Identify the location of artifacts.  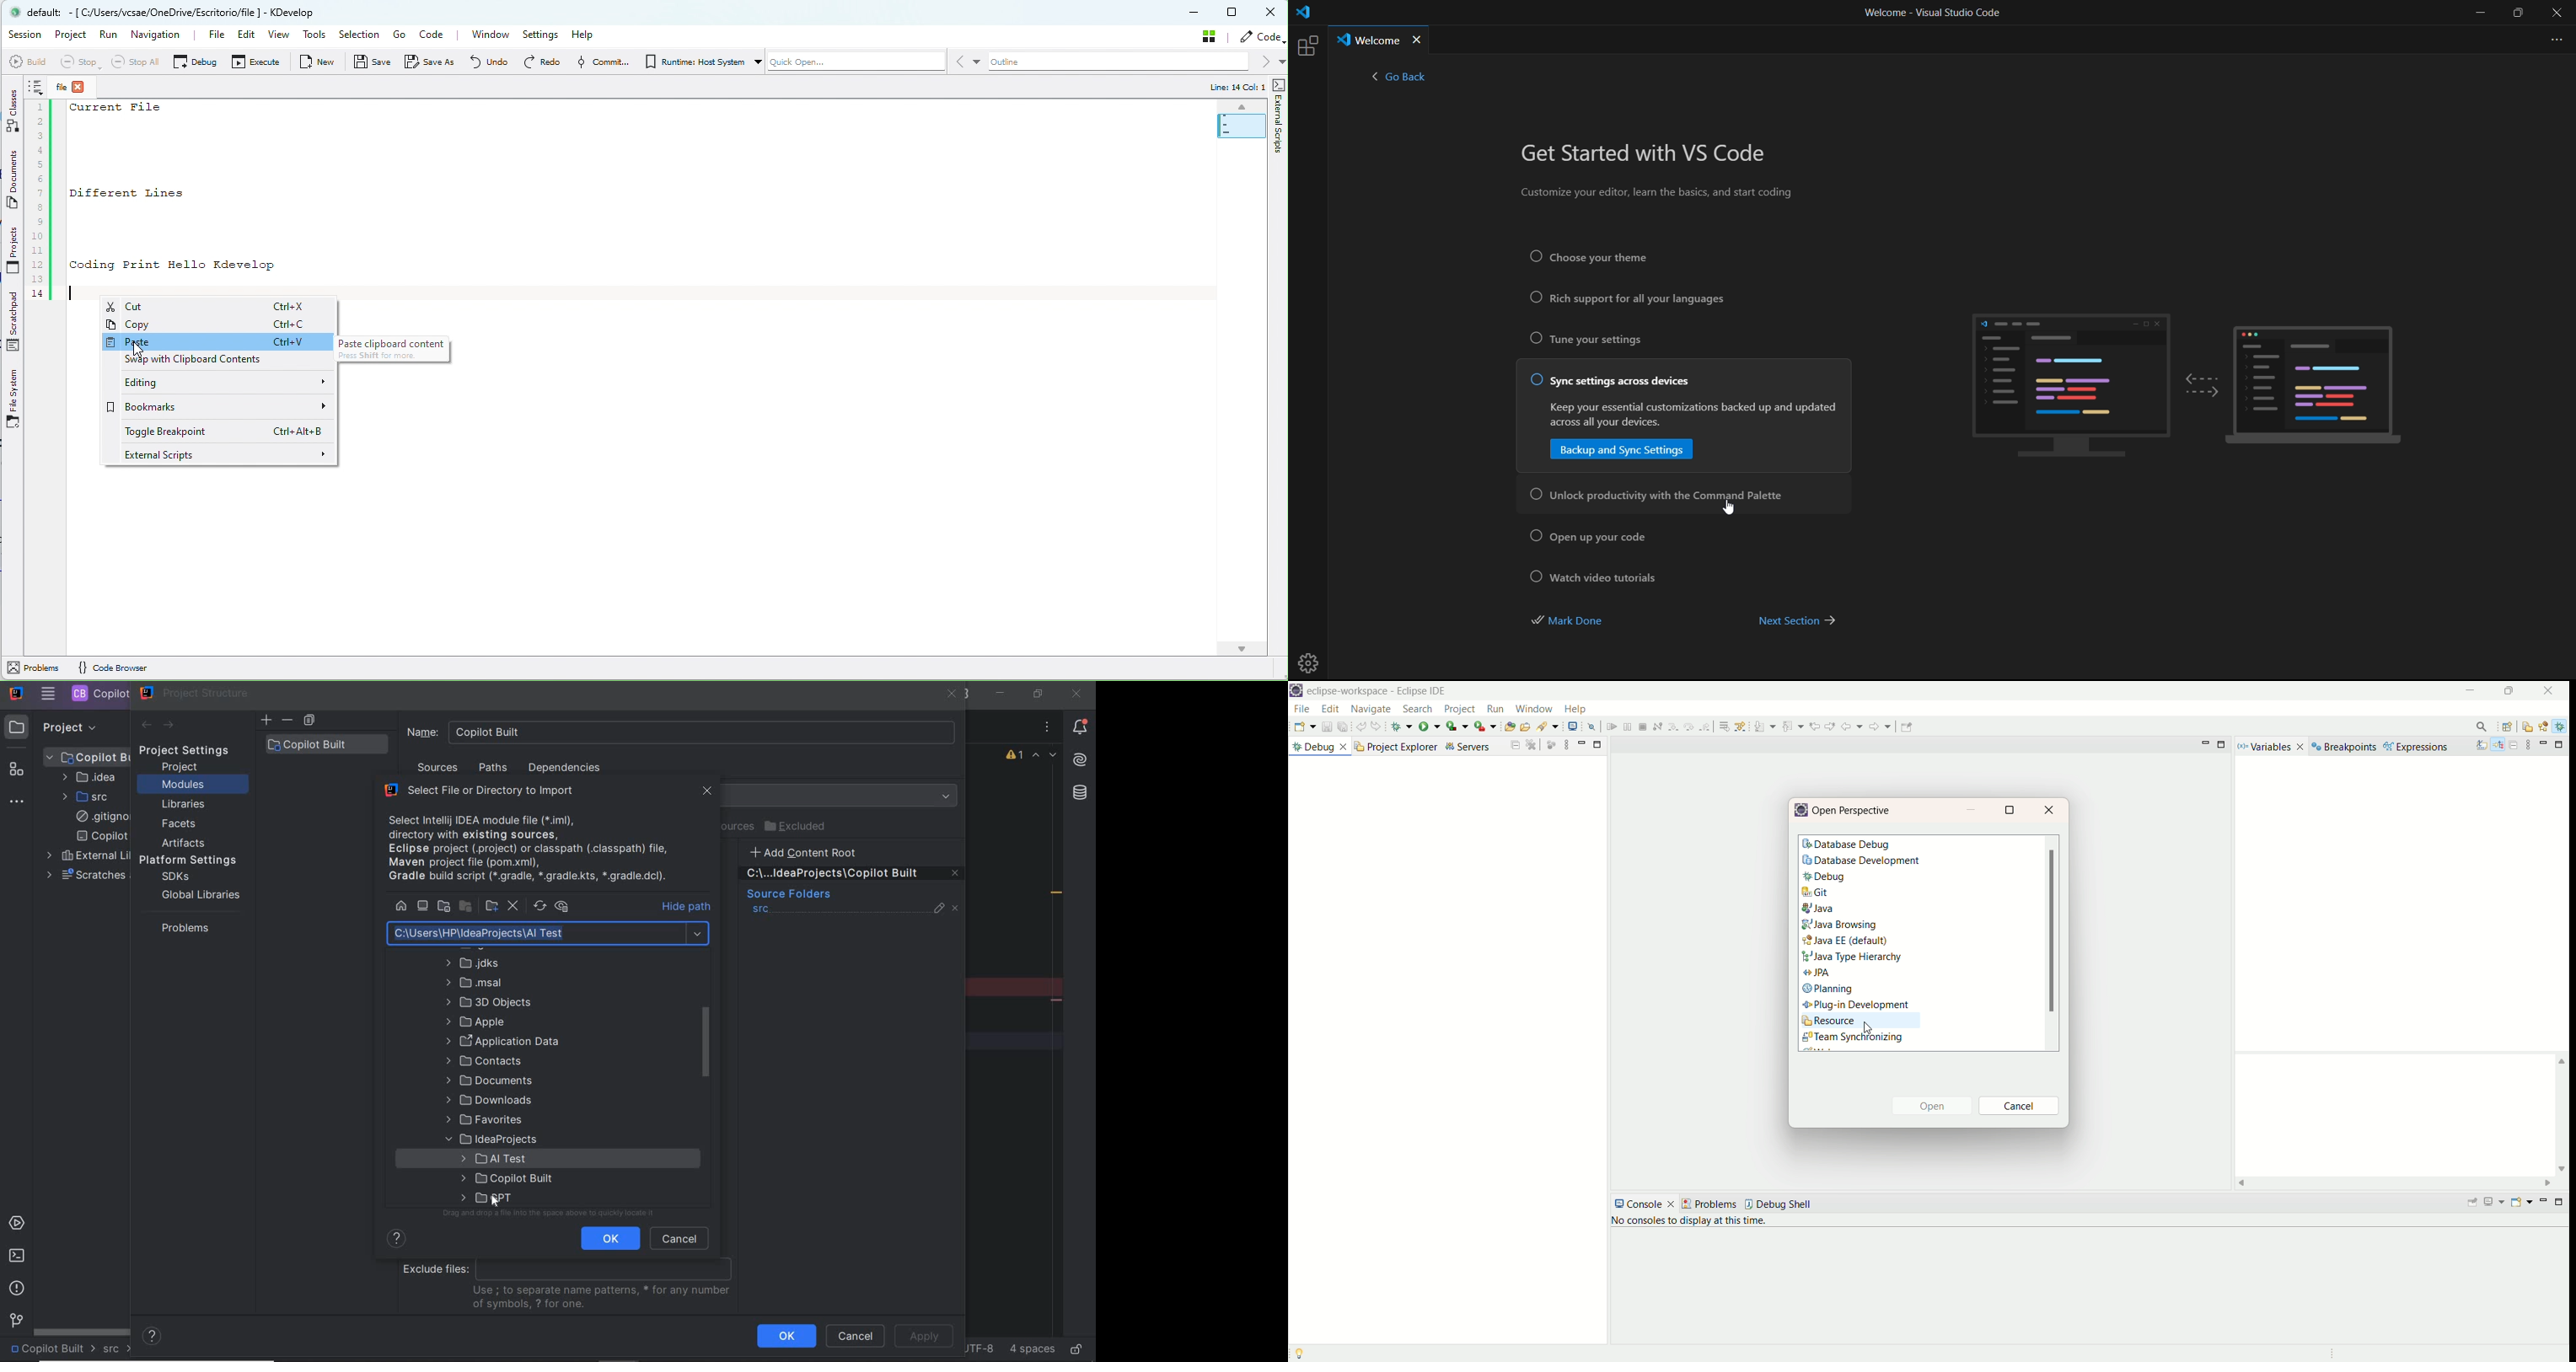
(187, 843).